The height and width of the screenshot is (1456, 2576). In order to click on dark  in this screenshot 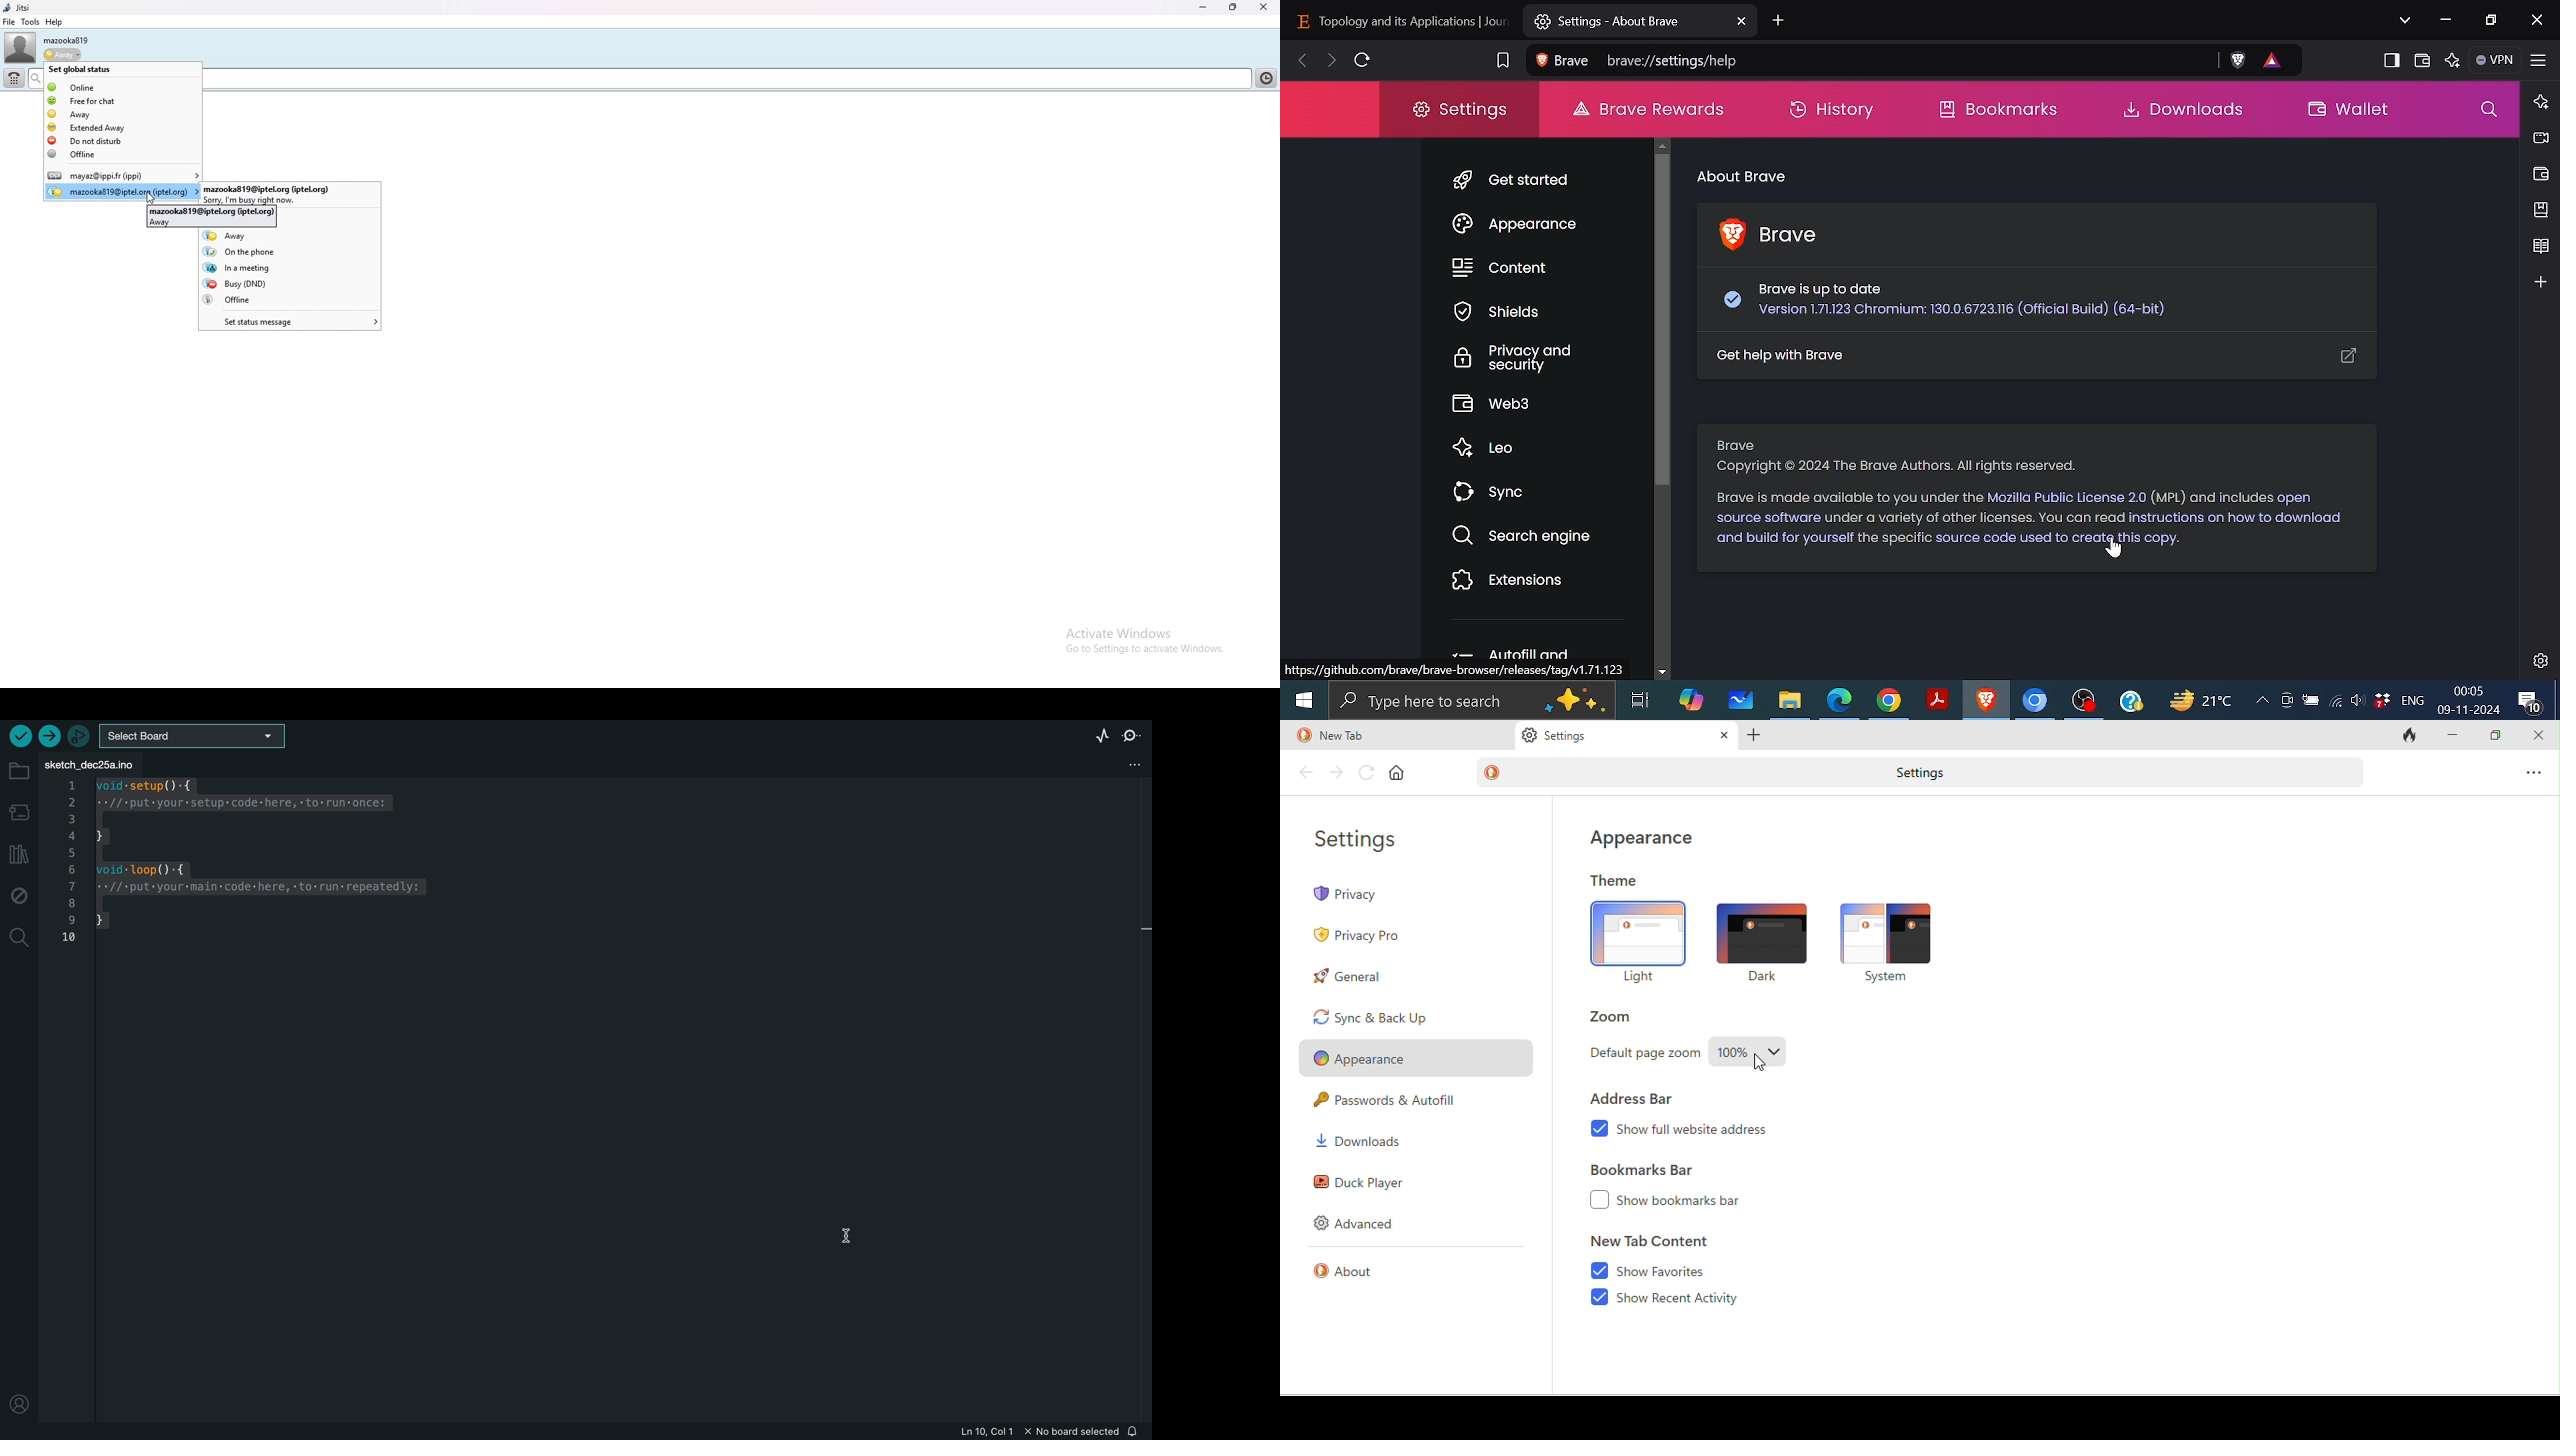, I will do `click(1761, 932)`.